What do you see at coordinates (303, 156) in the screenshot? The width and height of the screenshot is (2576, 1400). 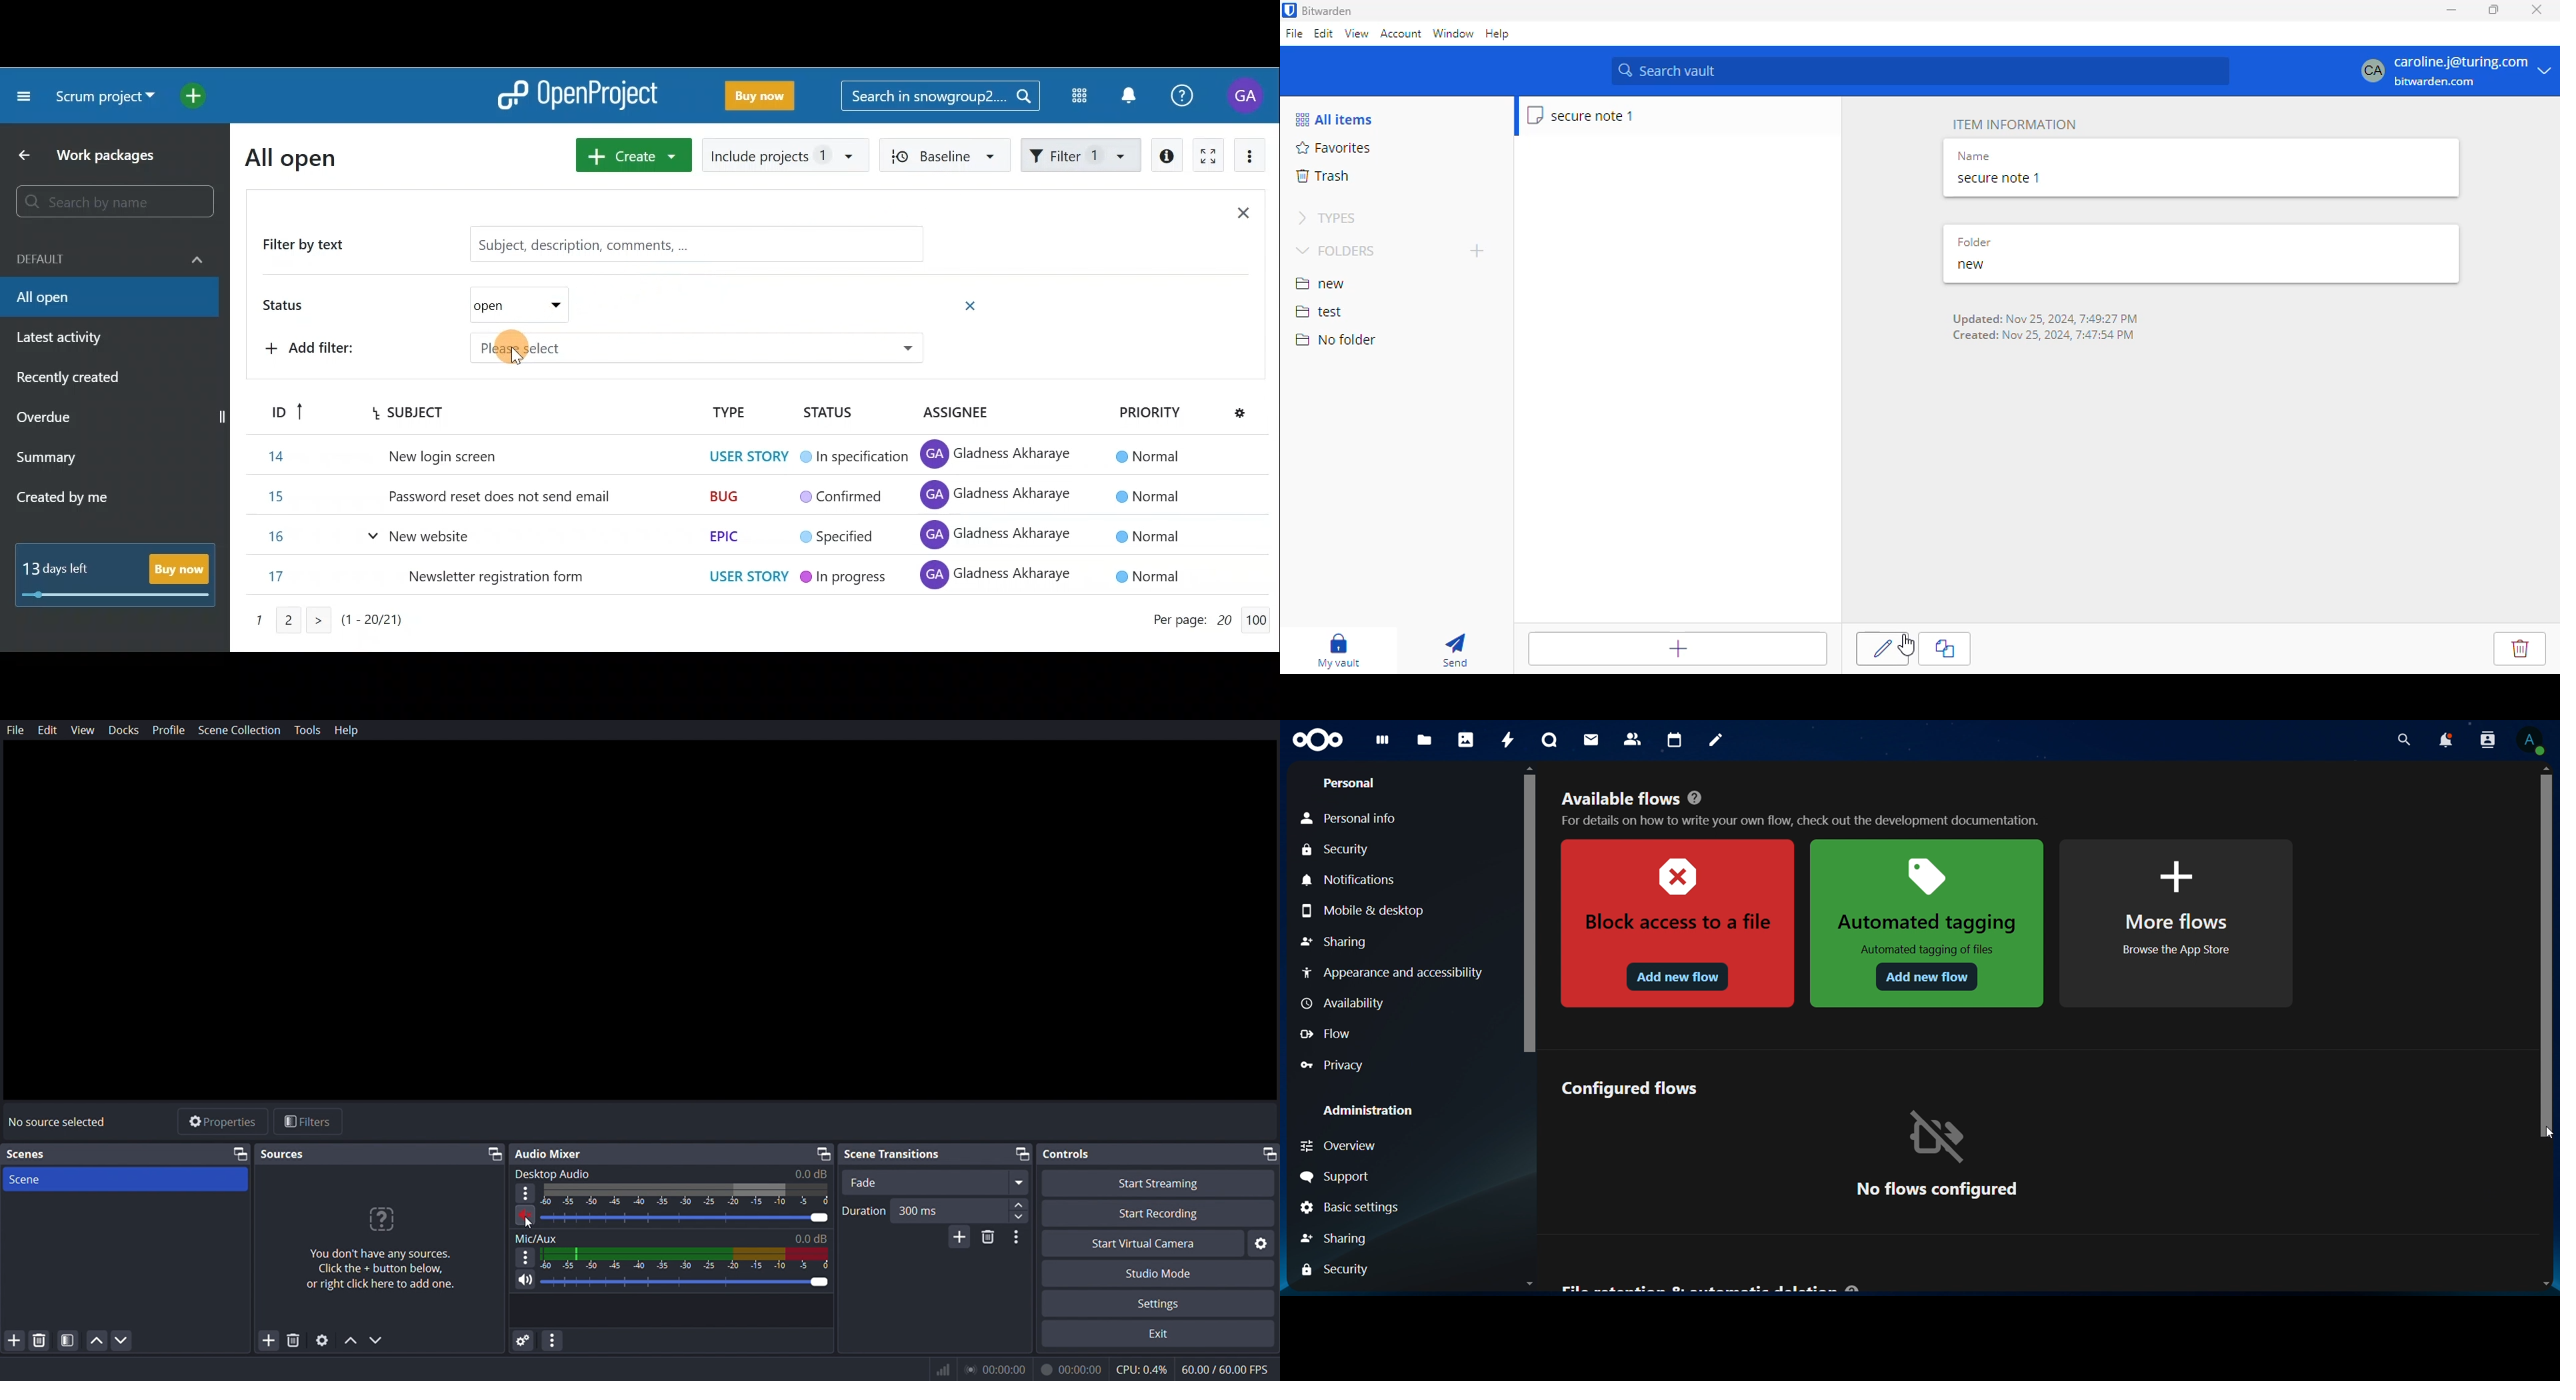 I see `All open` at bounding box center [303, 156].